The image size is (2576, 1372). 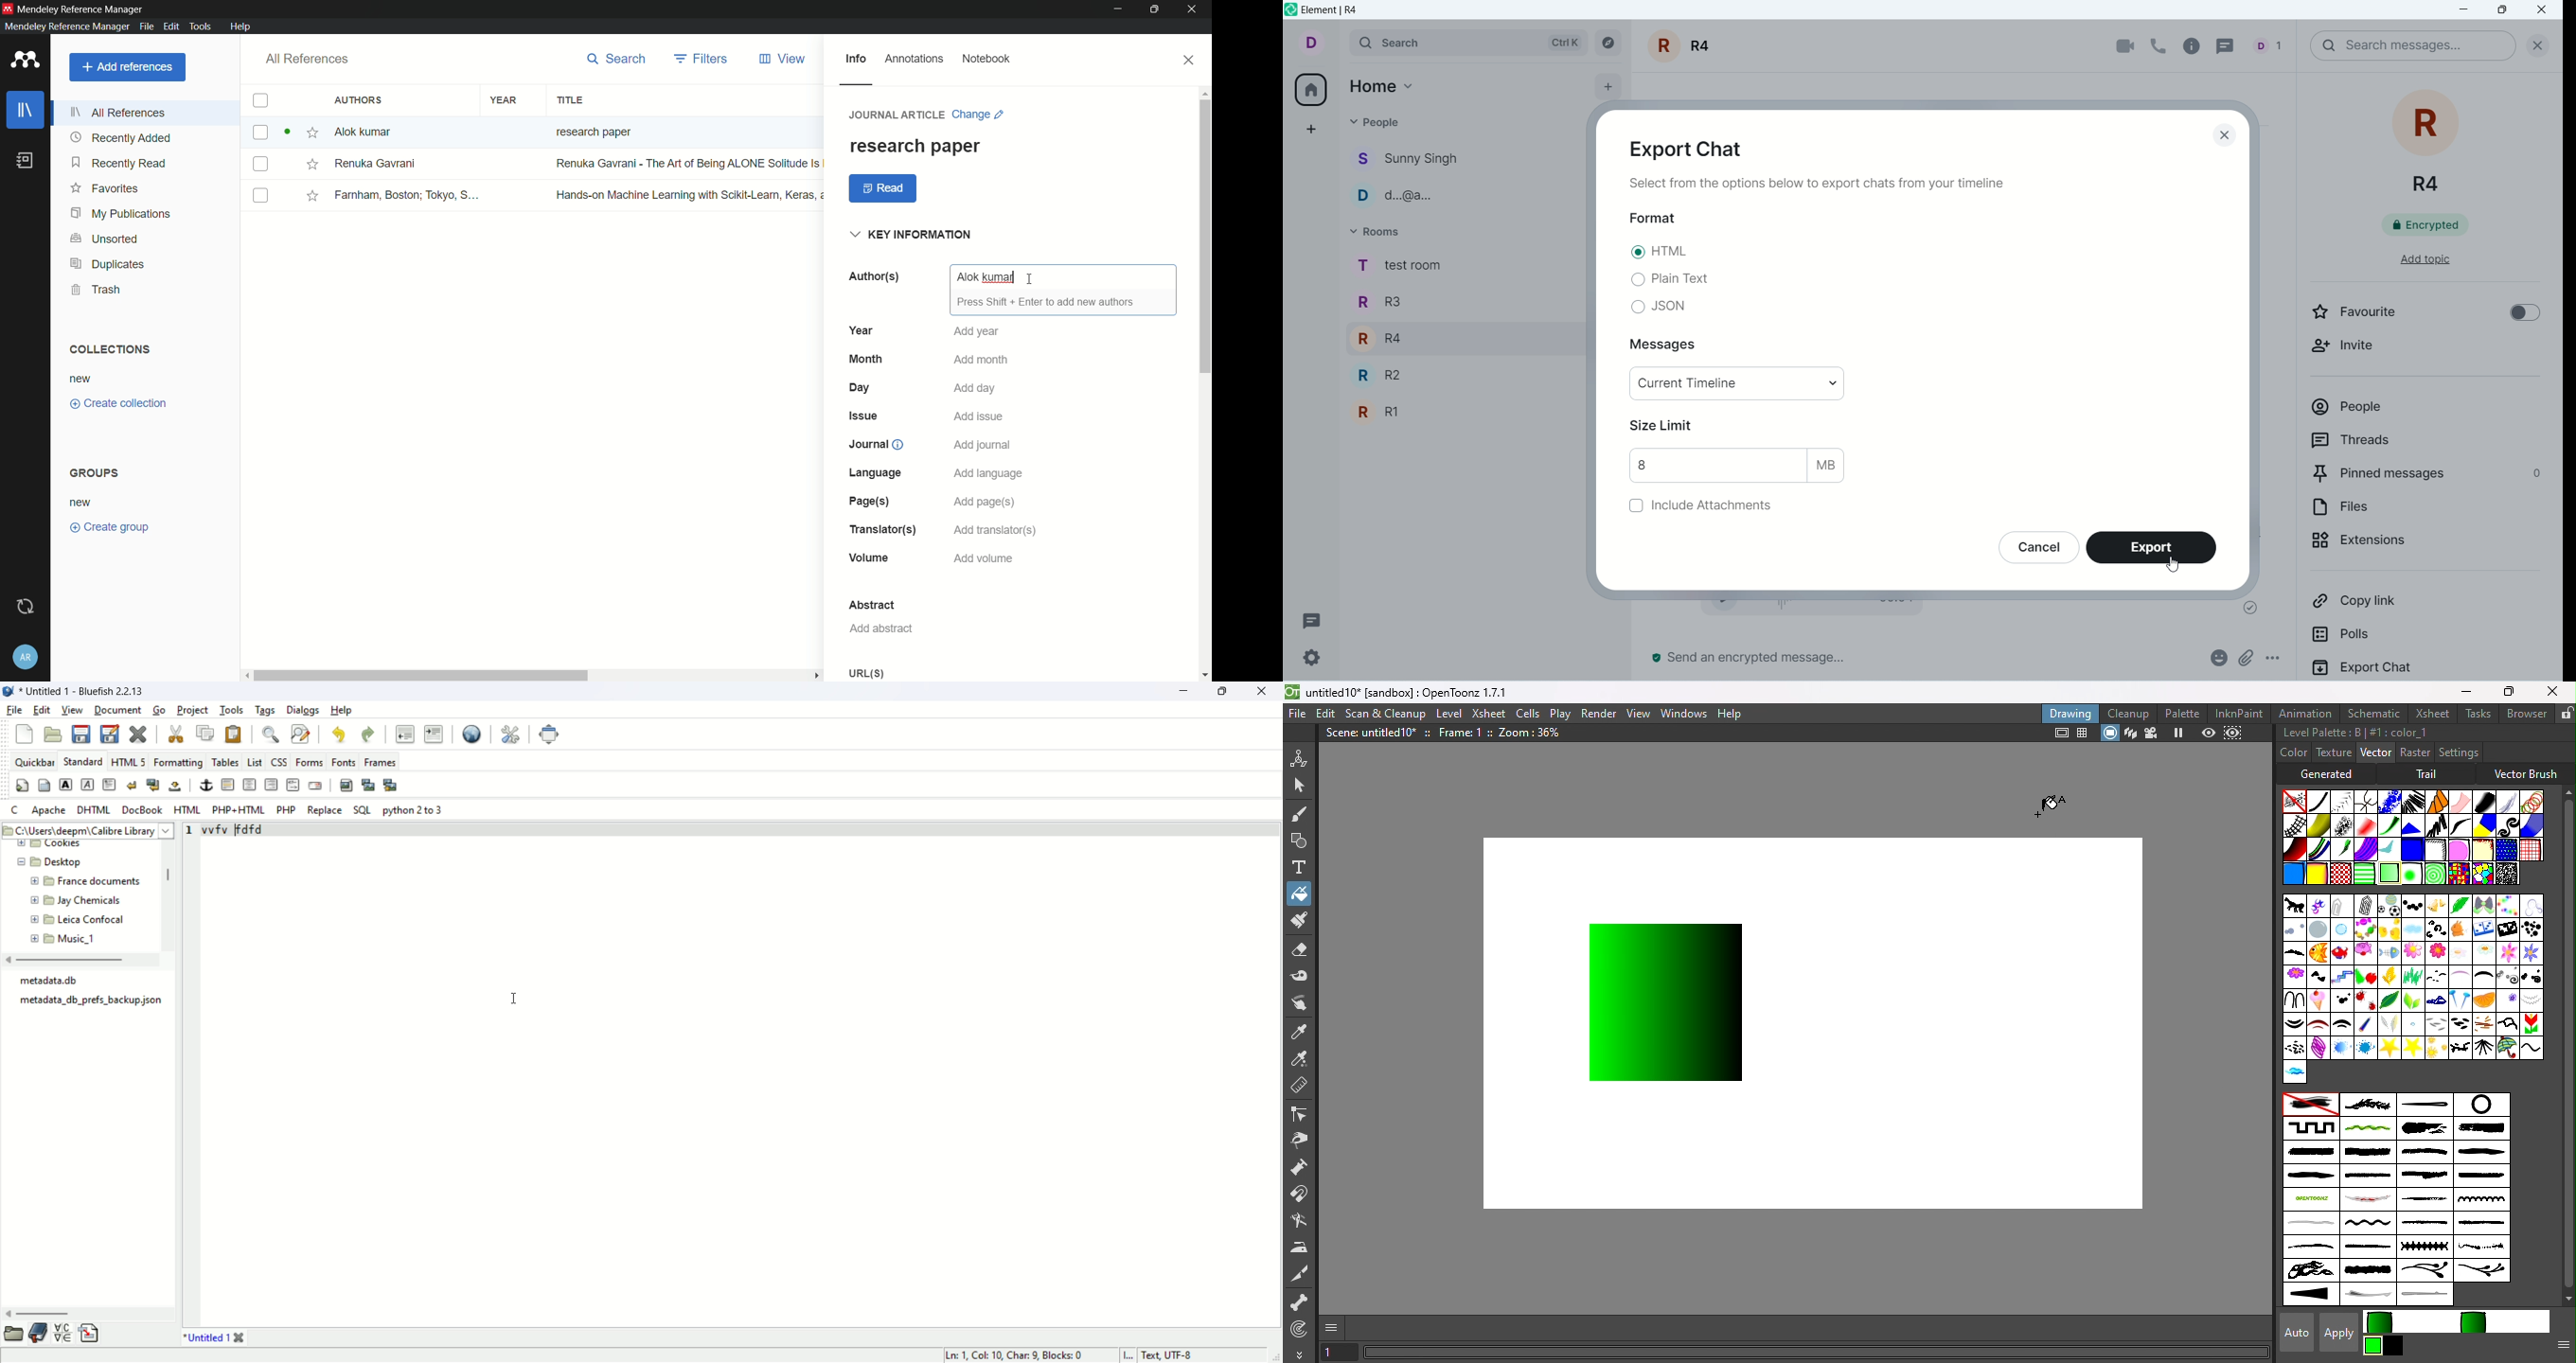 What do you see at coordinates (2429, 774) in the screenshot?
I see `Trail` at bounding box center [2429, 774].